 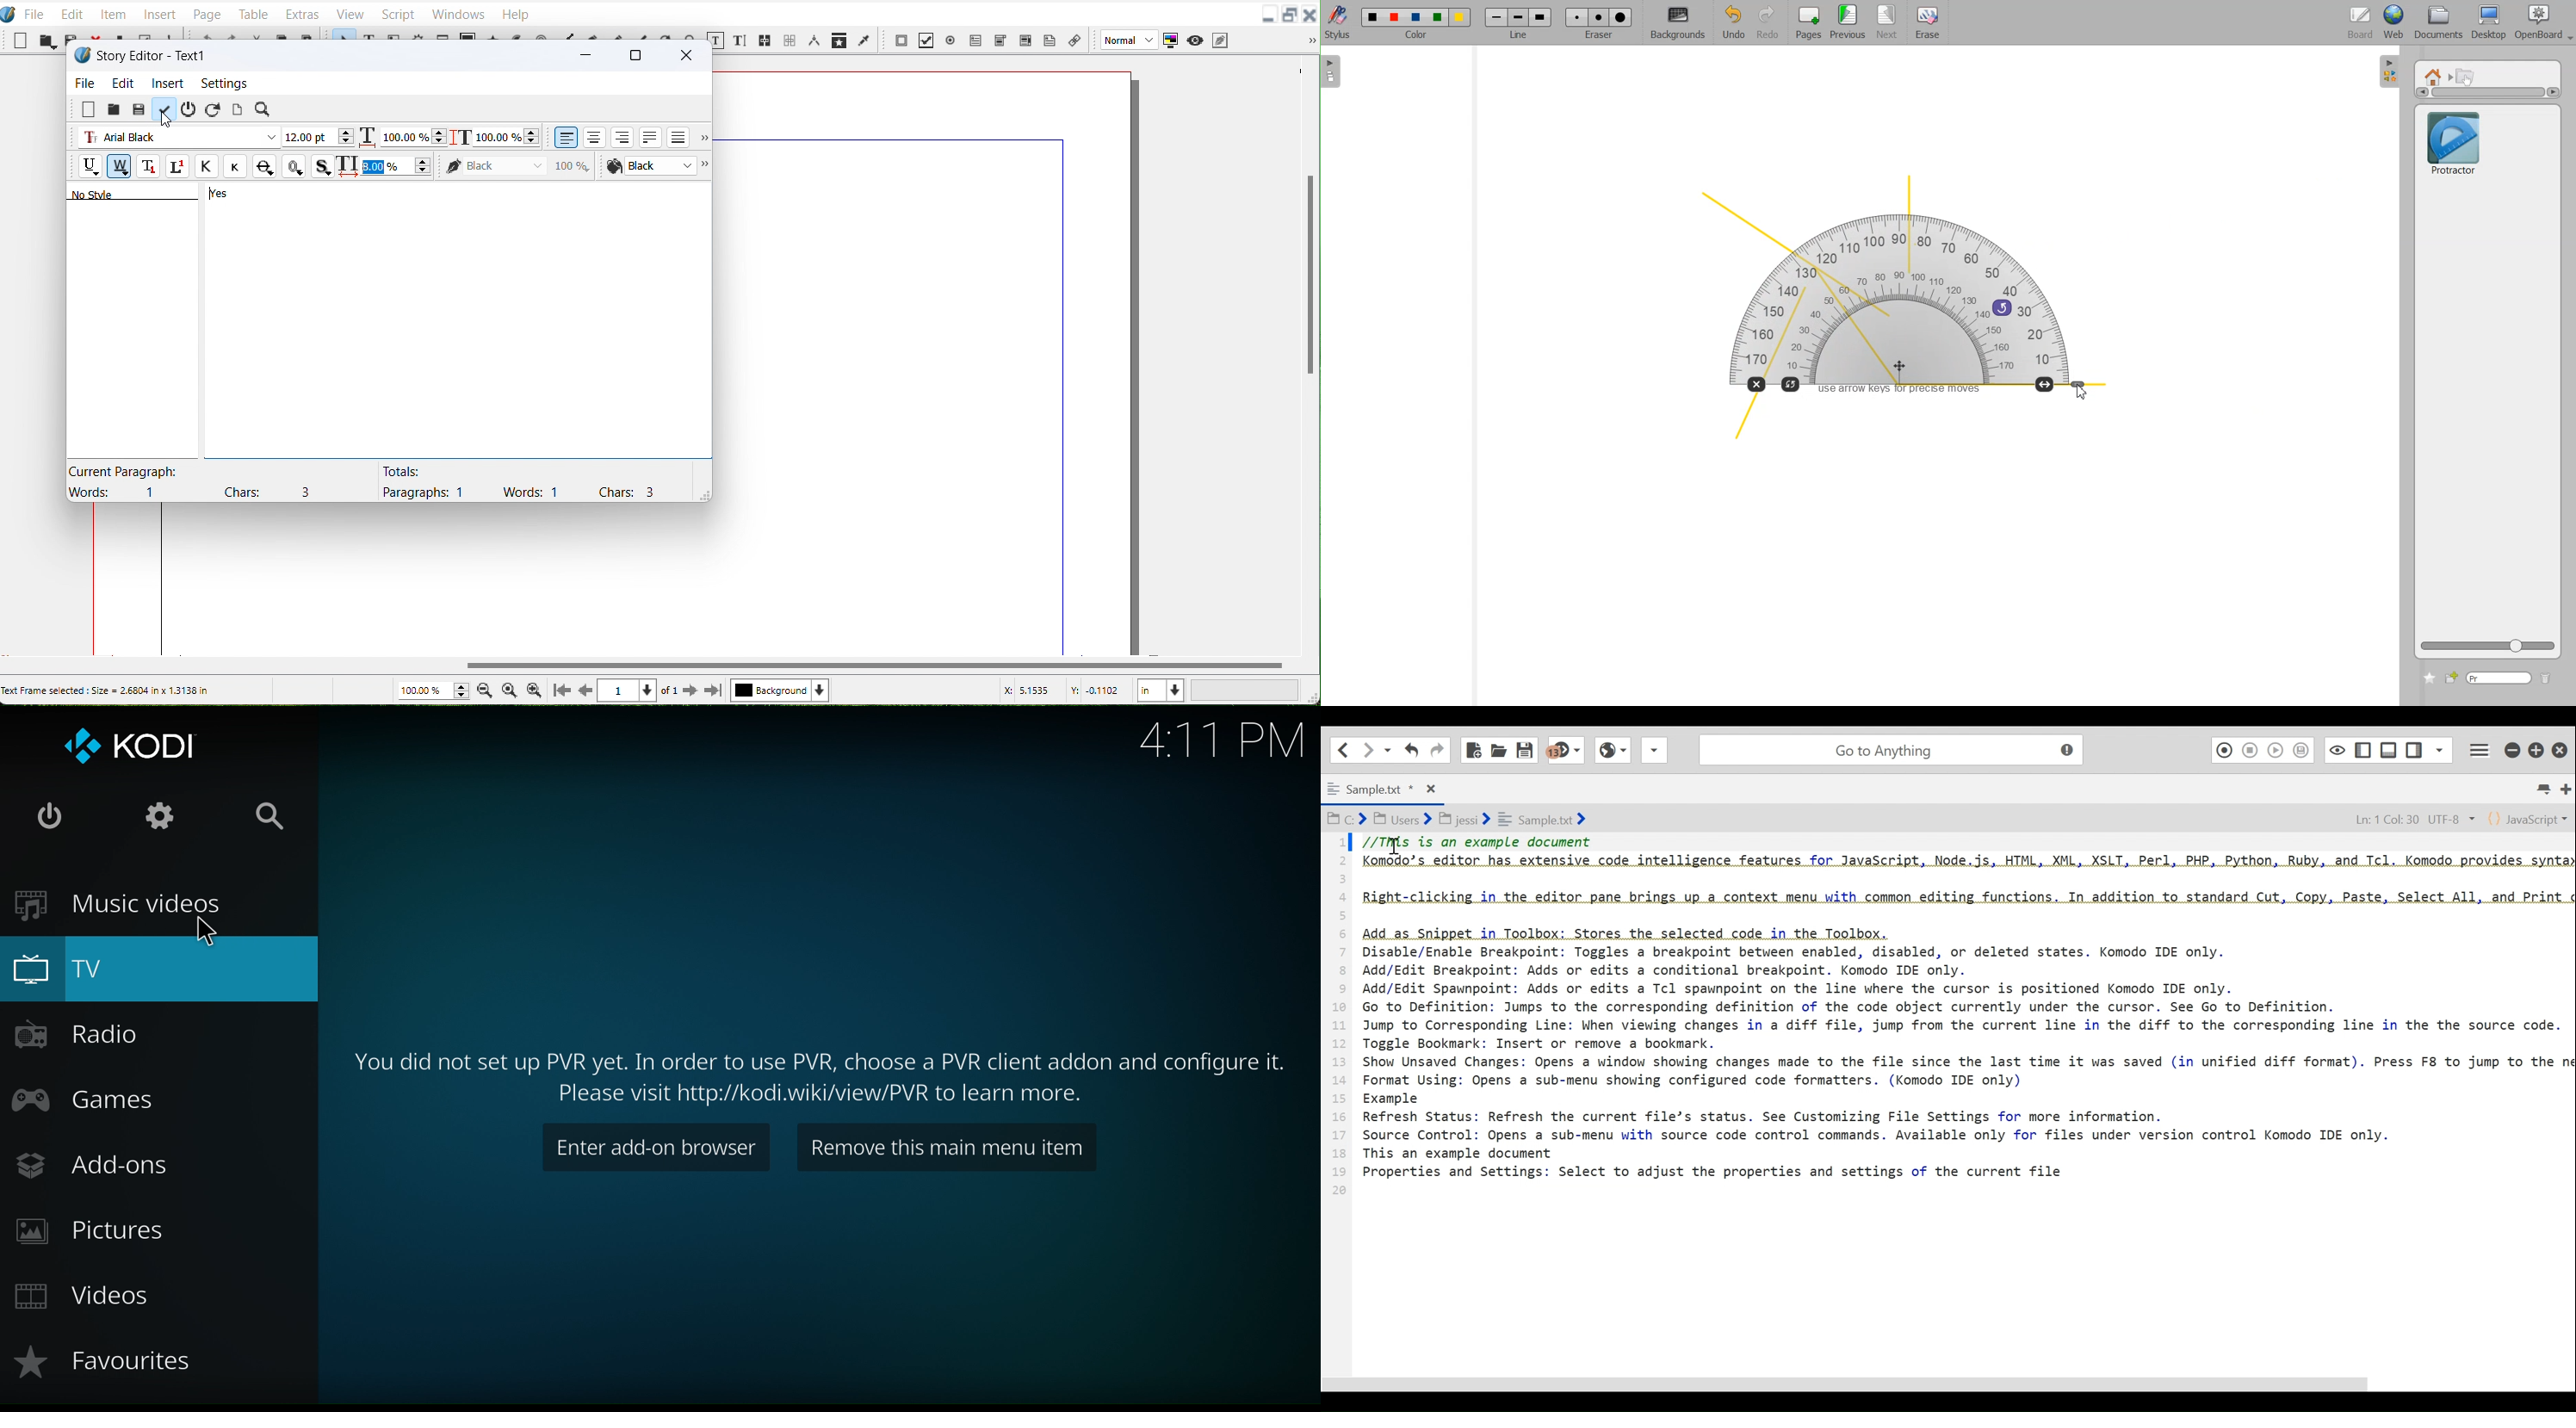 What do you see at coordinates (1889, 23) in the screenshot?
I see `Next` at bounding box center [1889, 23].